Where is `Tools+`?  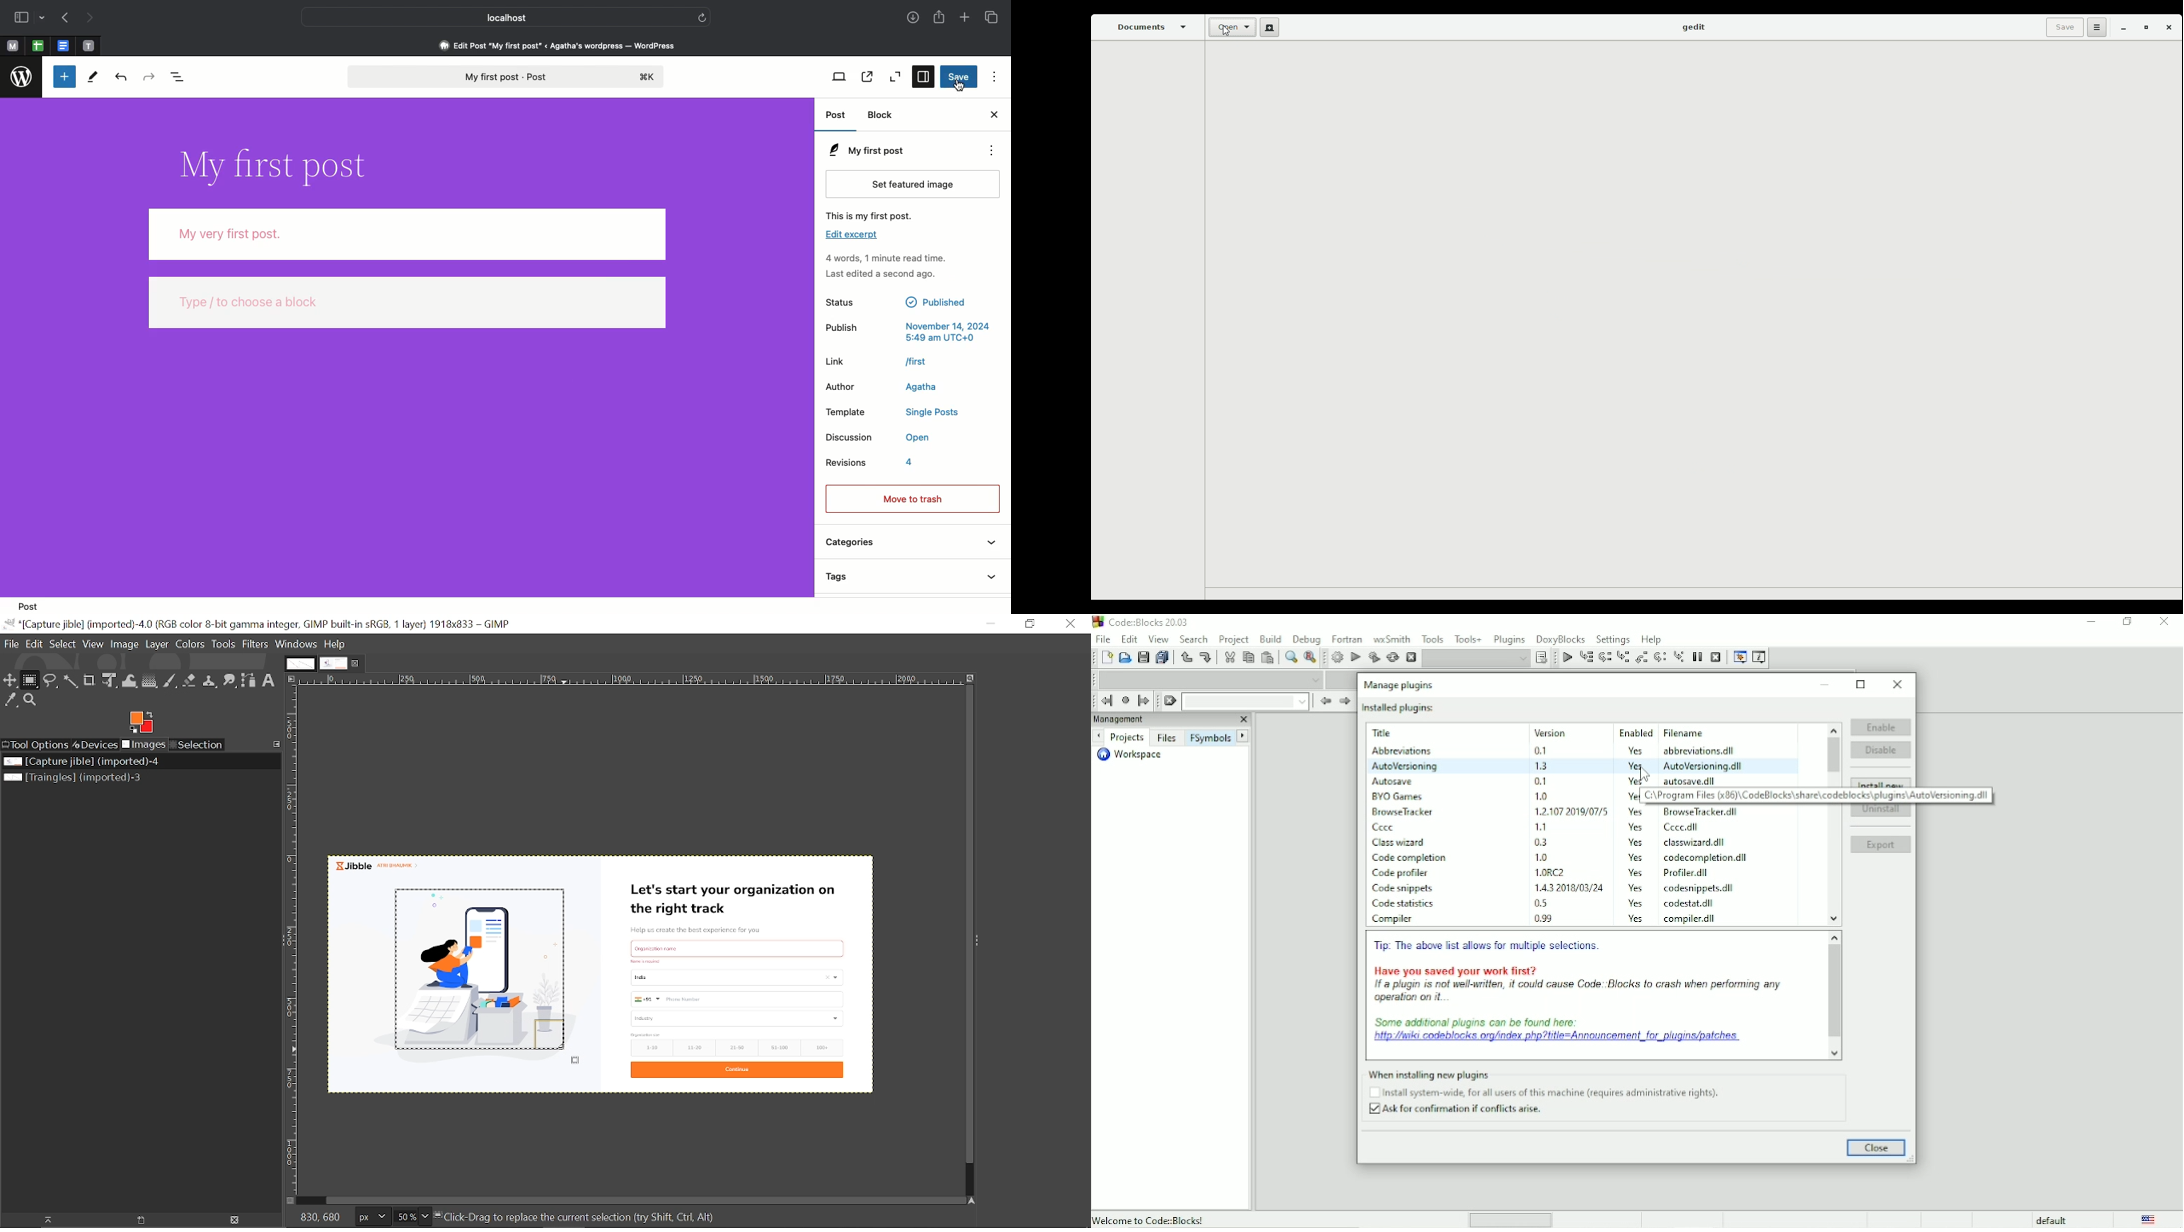 Tools+ is located at coordinates (1468, 638).